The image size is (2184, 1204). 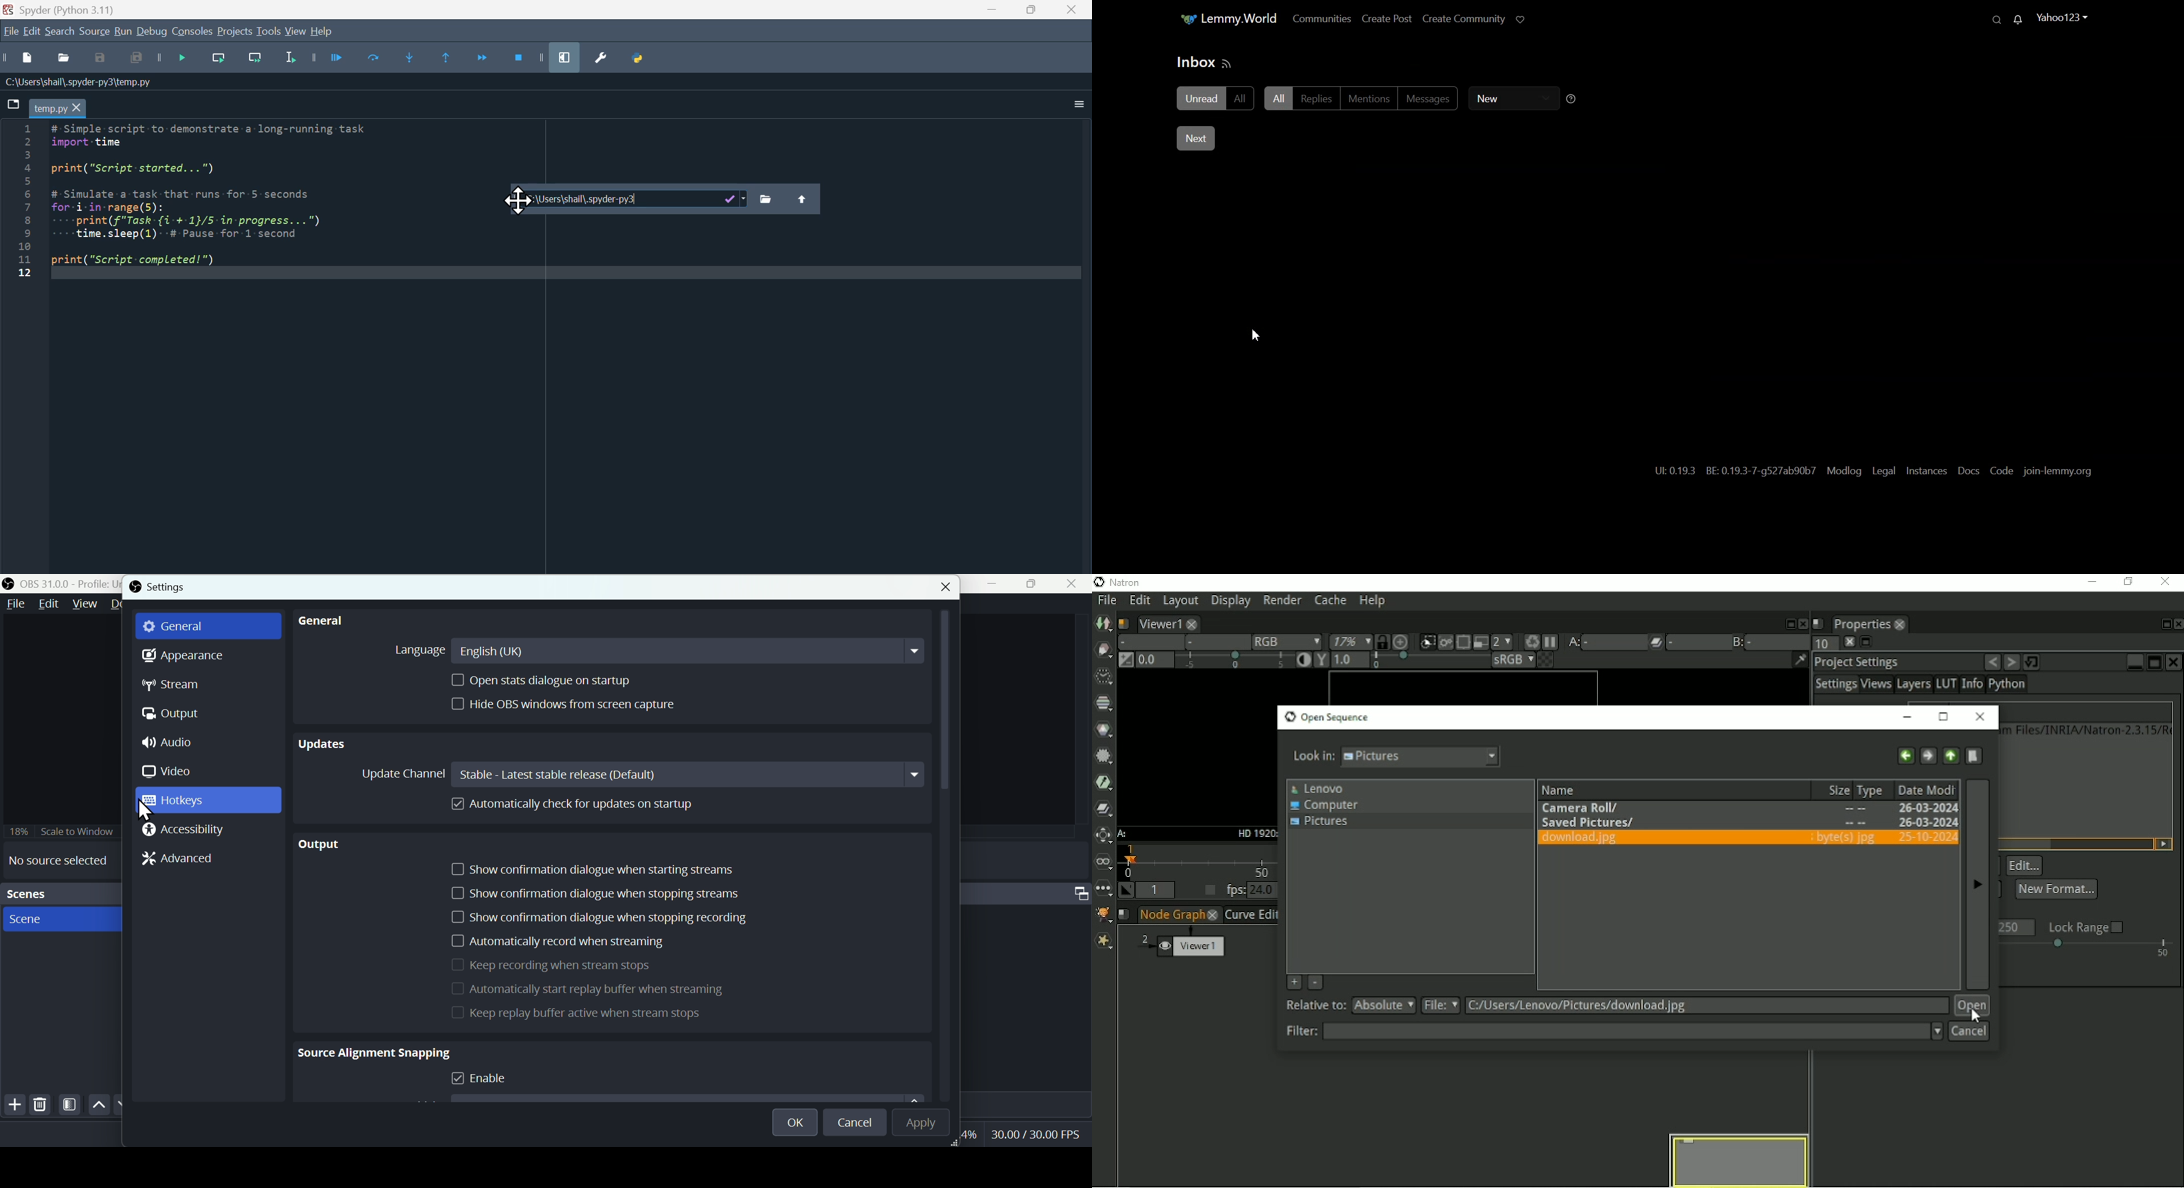 I want to click on Plugins, so click(x=627, y=201).